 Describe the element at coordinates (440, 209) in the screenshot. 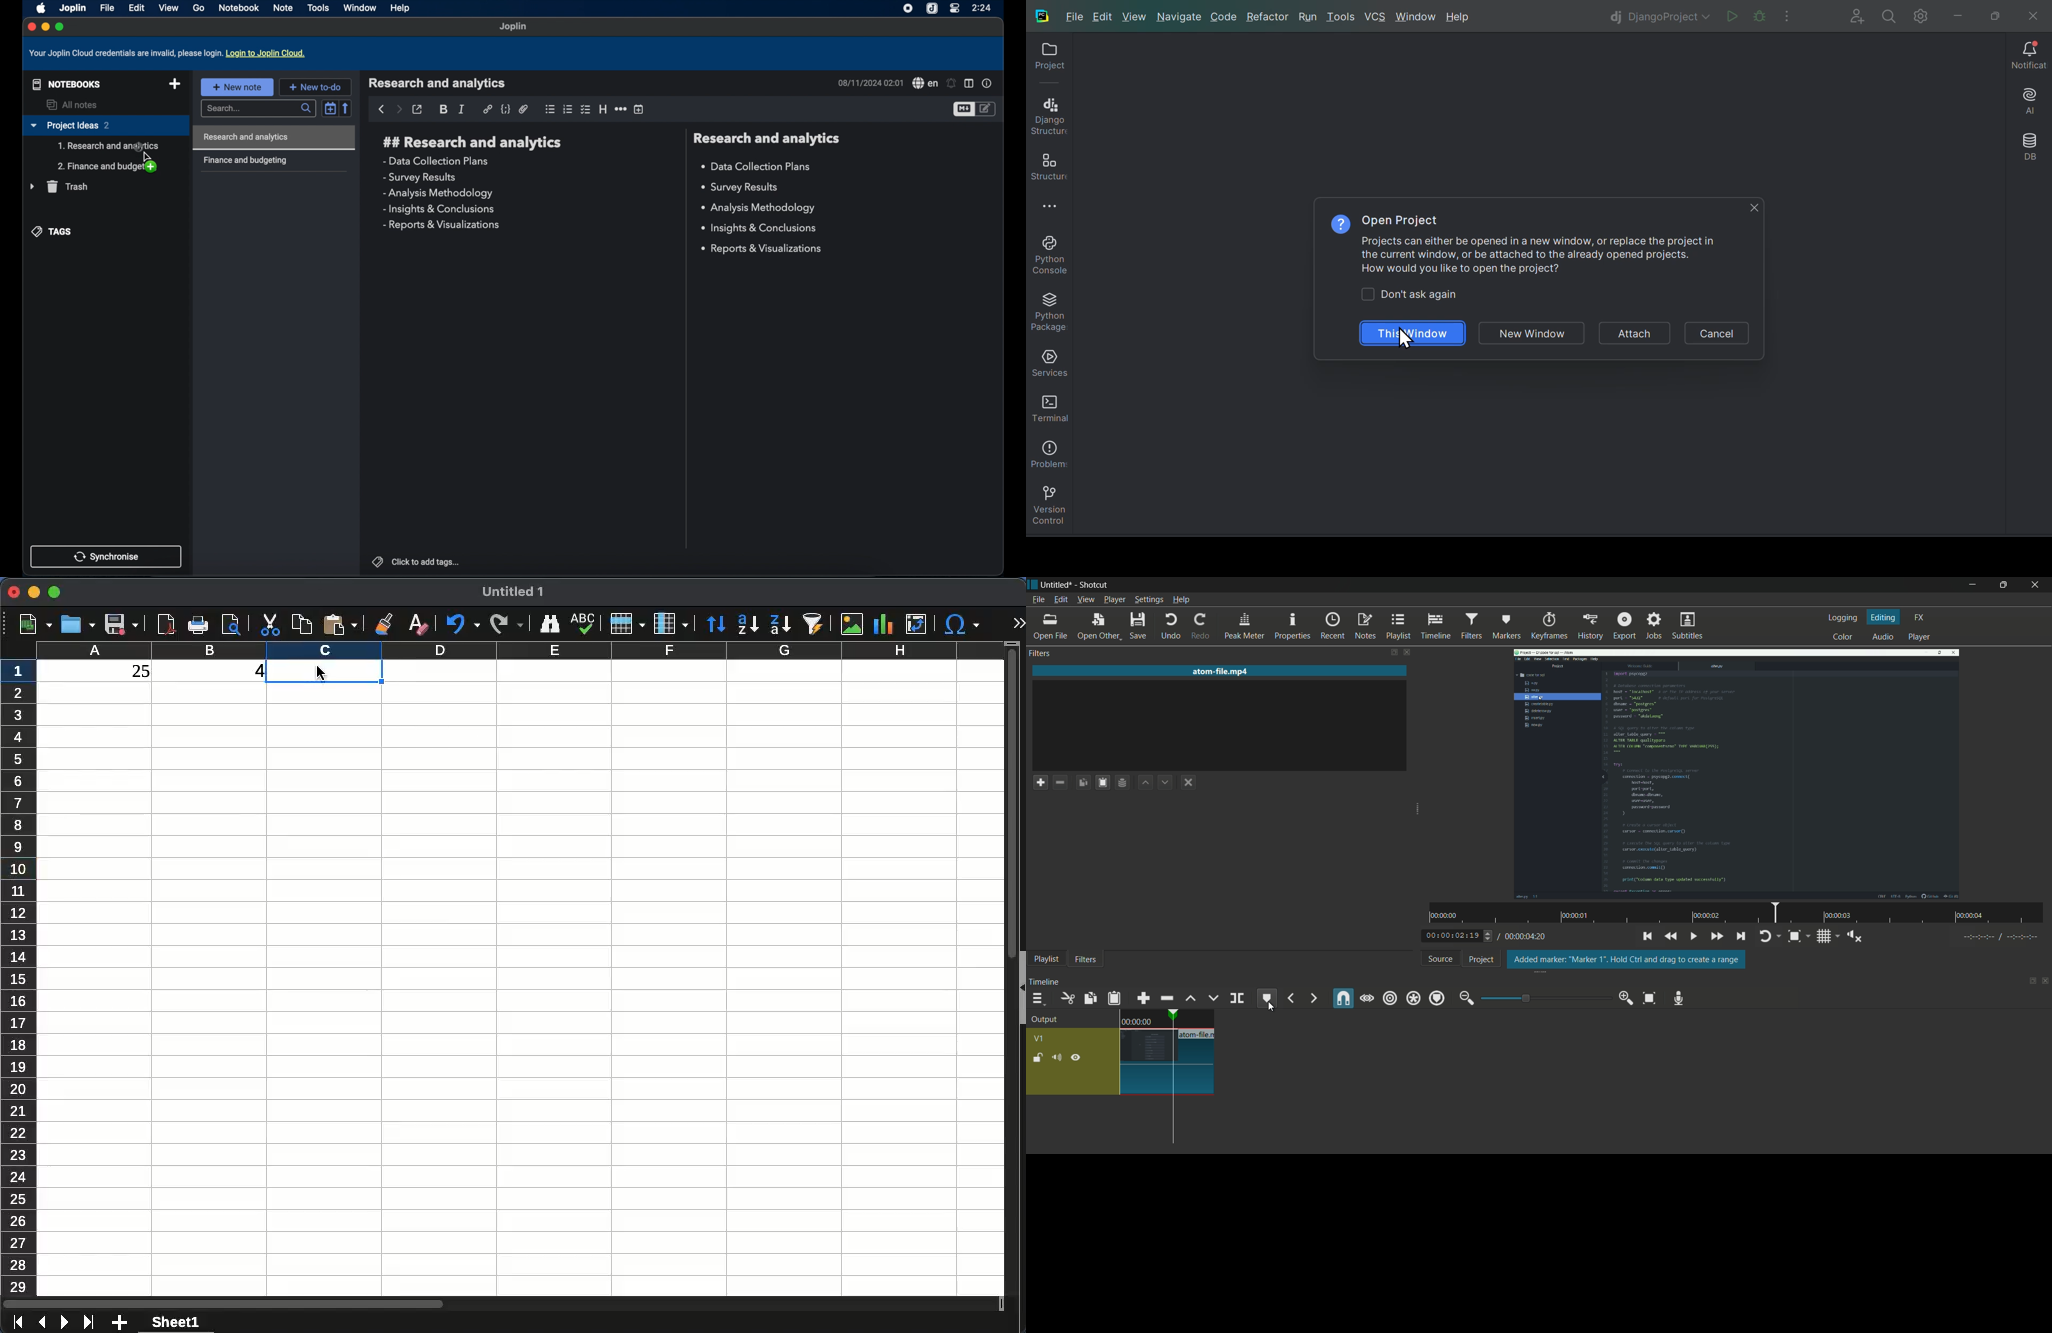

I see `insights and conclusions` at that location.